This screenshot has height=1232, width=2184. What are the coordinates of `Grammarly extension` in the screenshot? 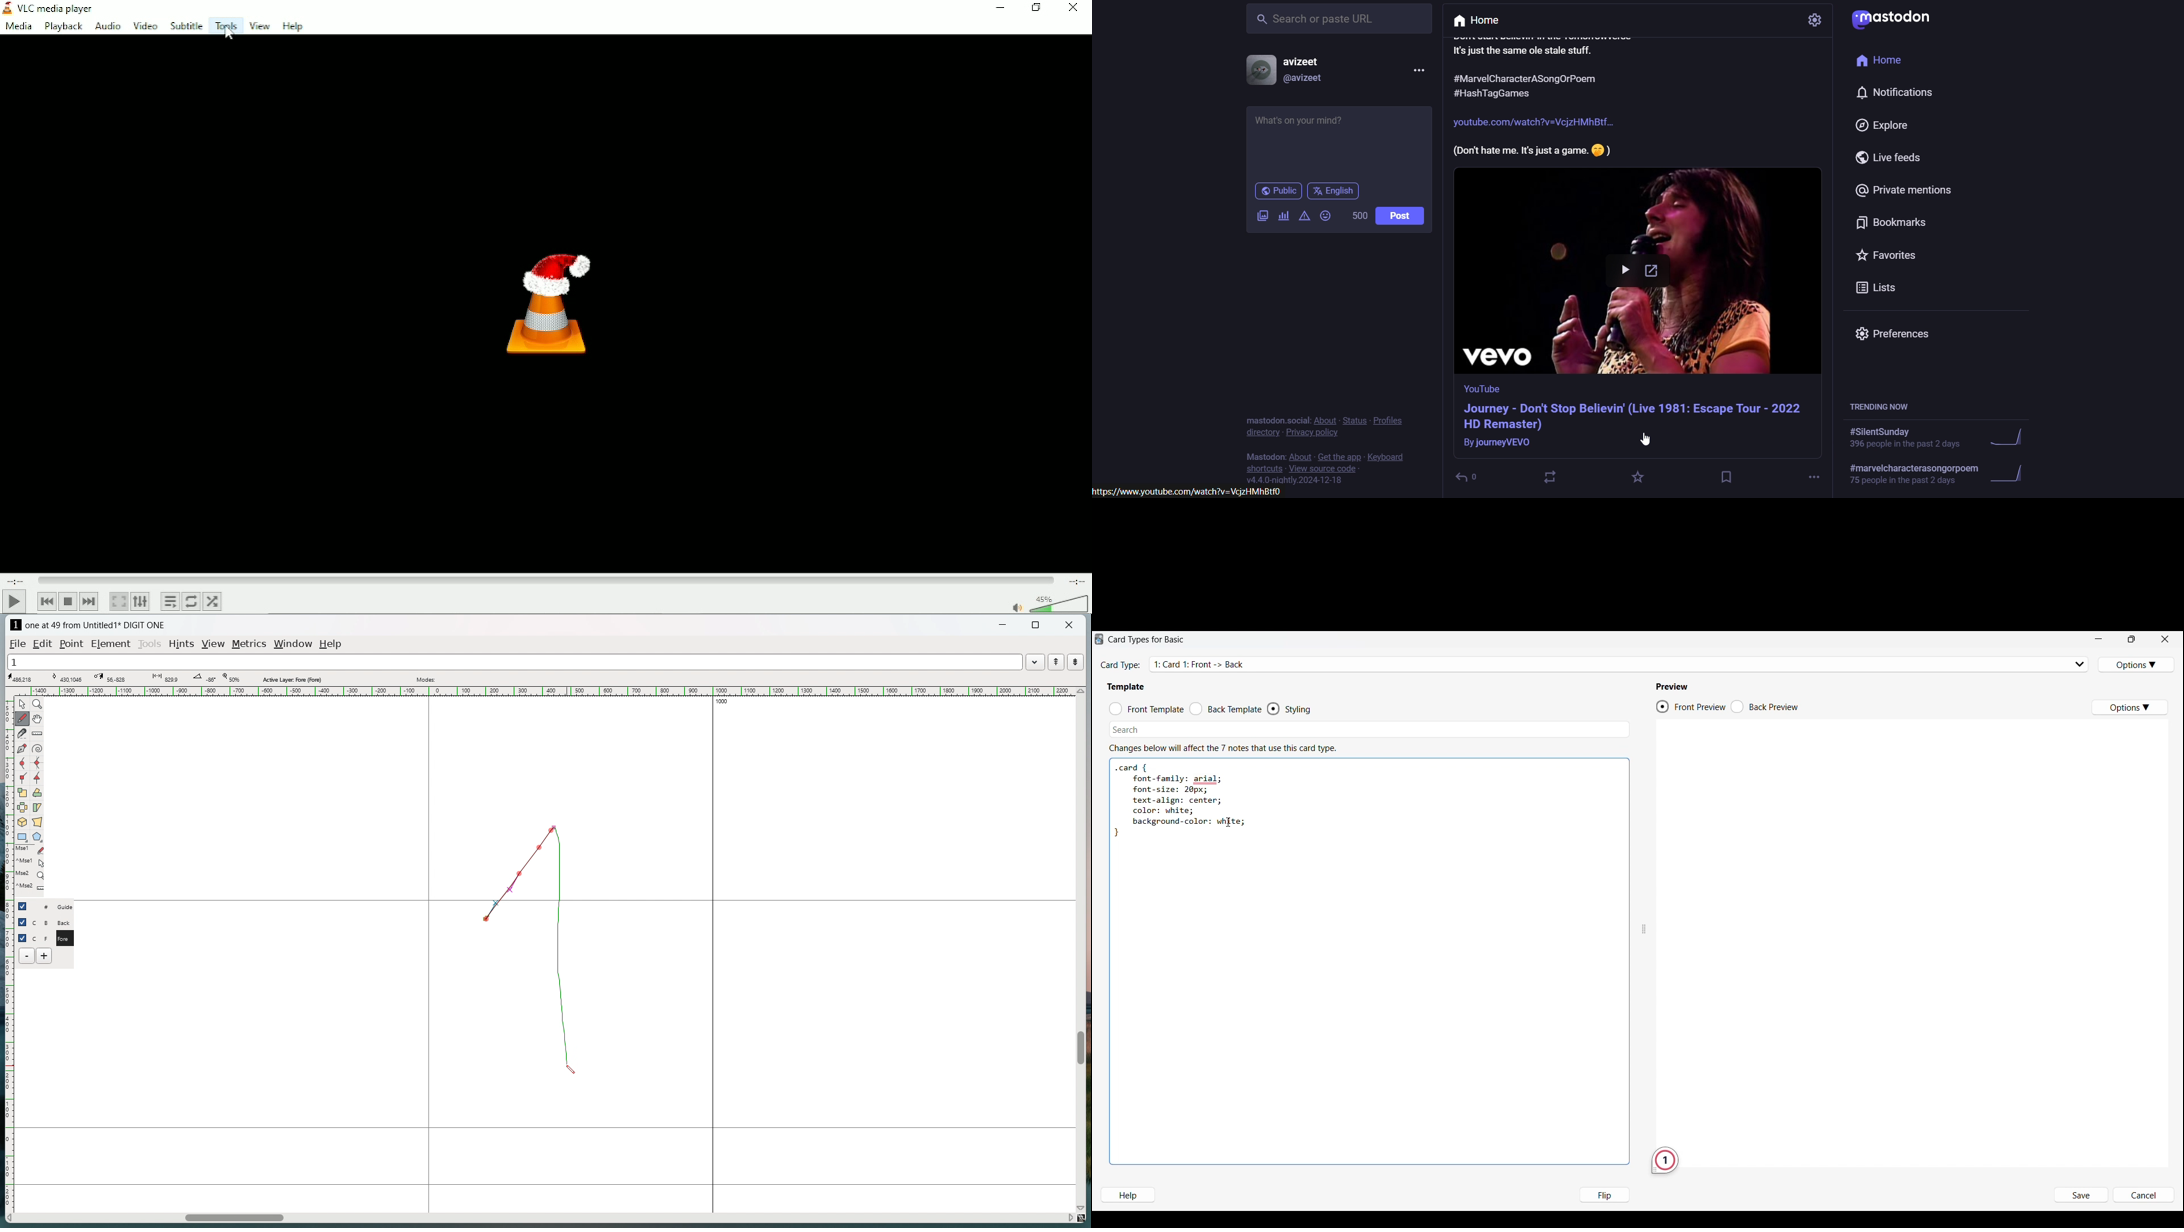 It's located at (1665, 1160).